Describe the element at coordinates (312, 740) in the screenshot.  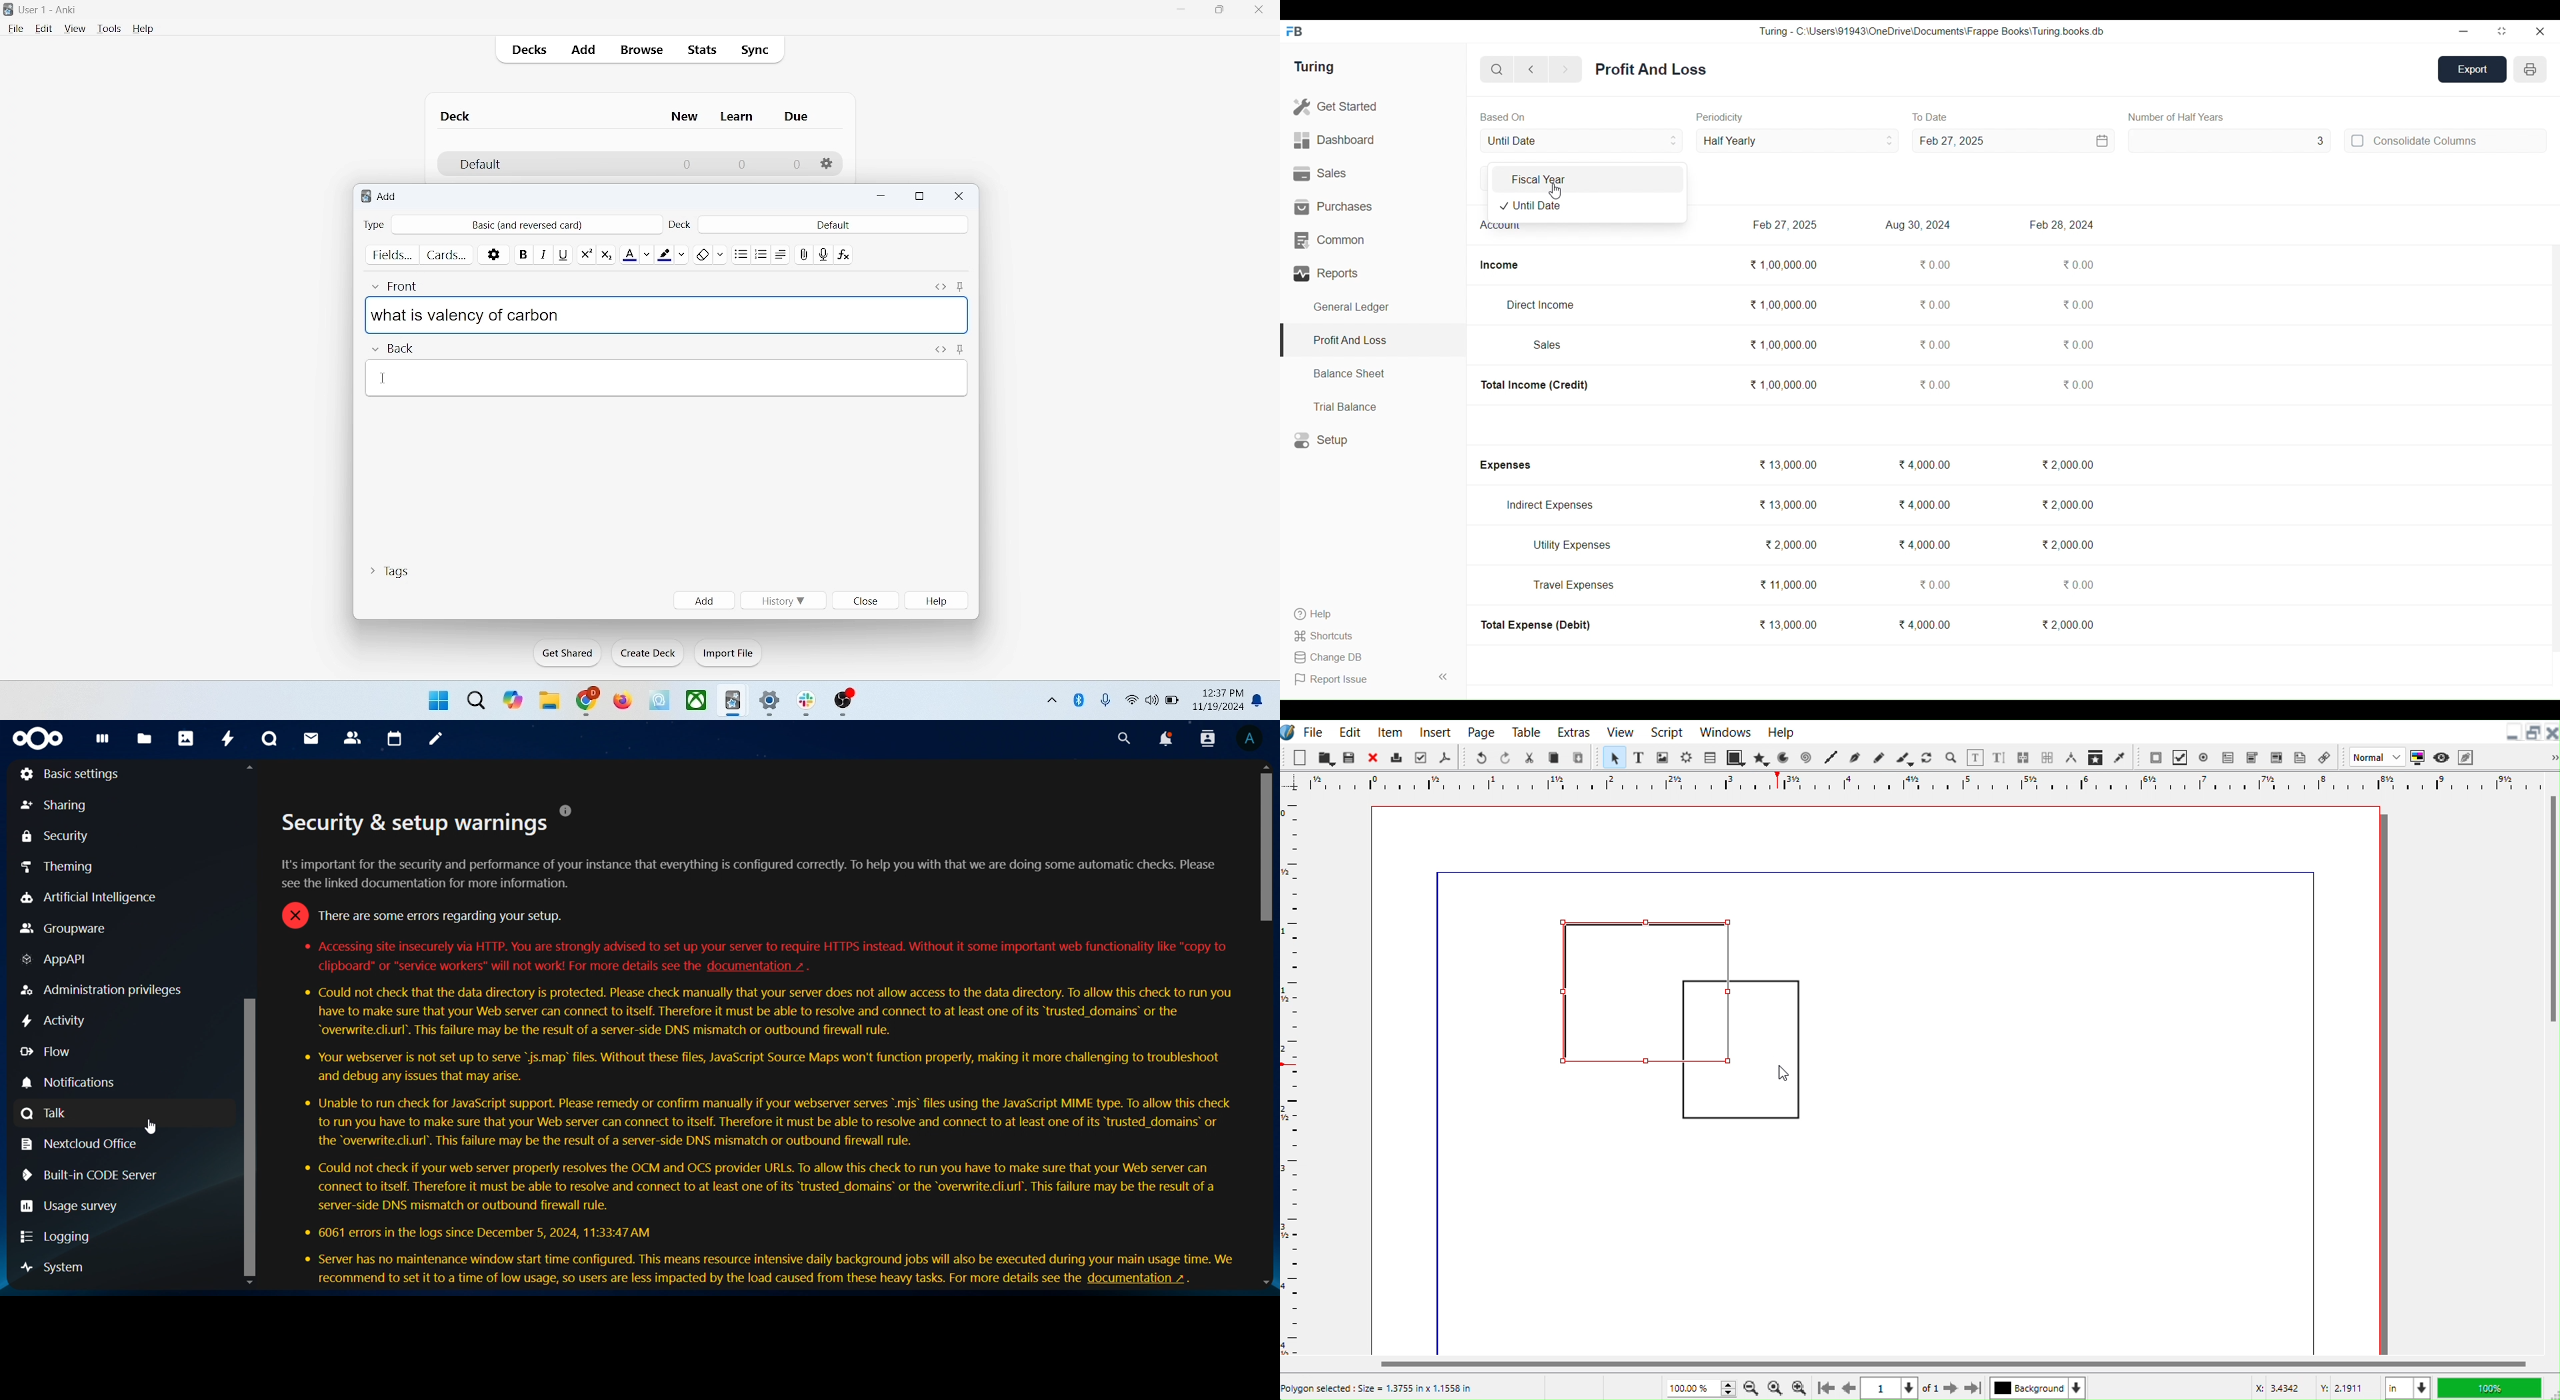
I see `mail` at that location.